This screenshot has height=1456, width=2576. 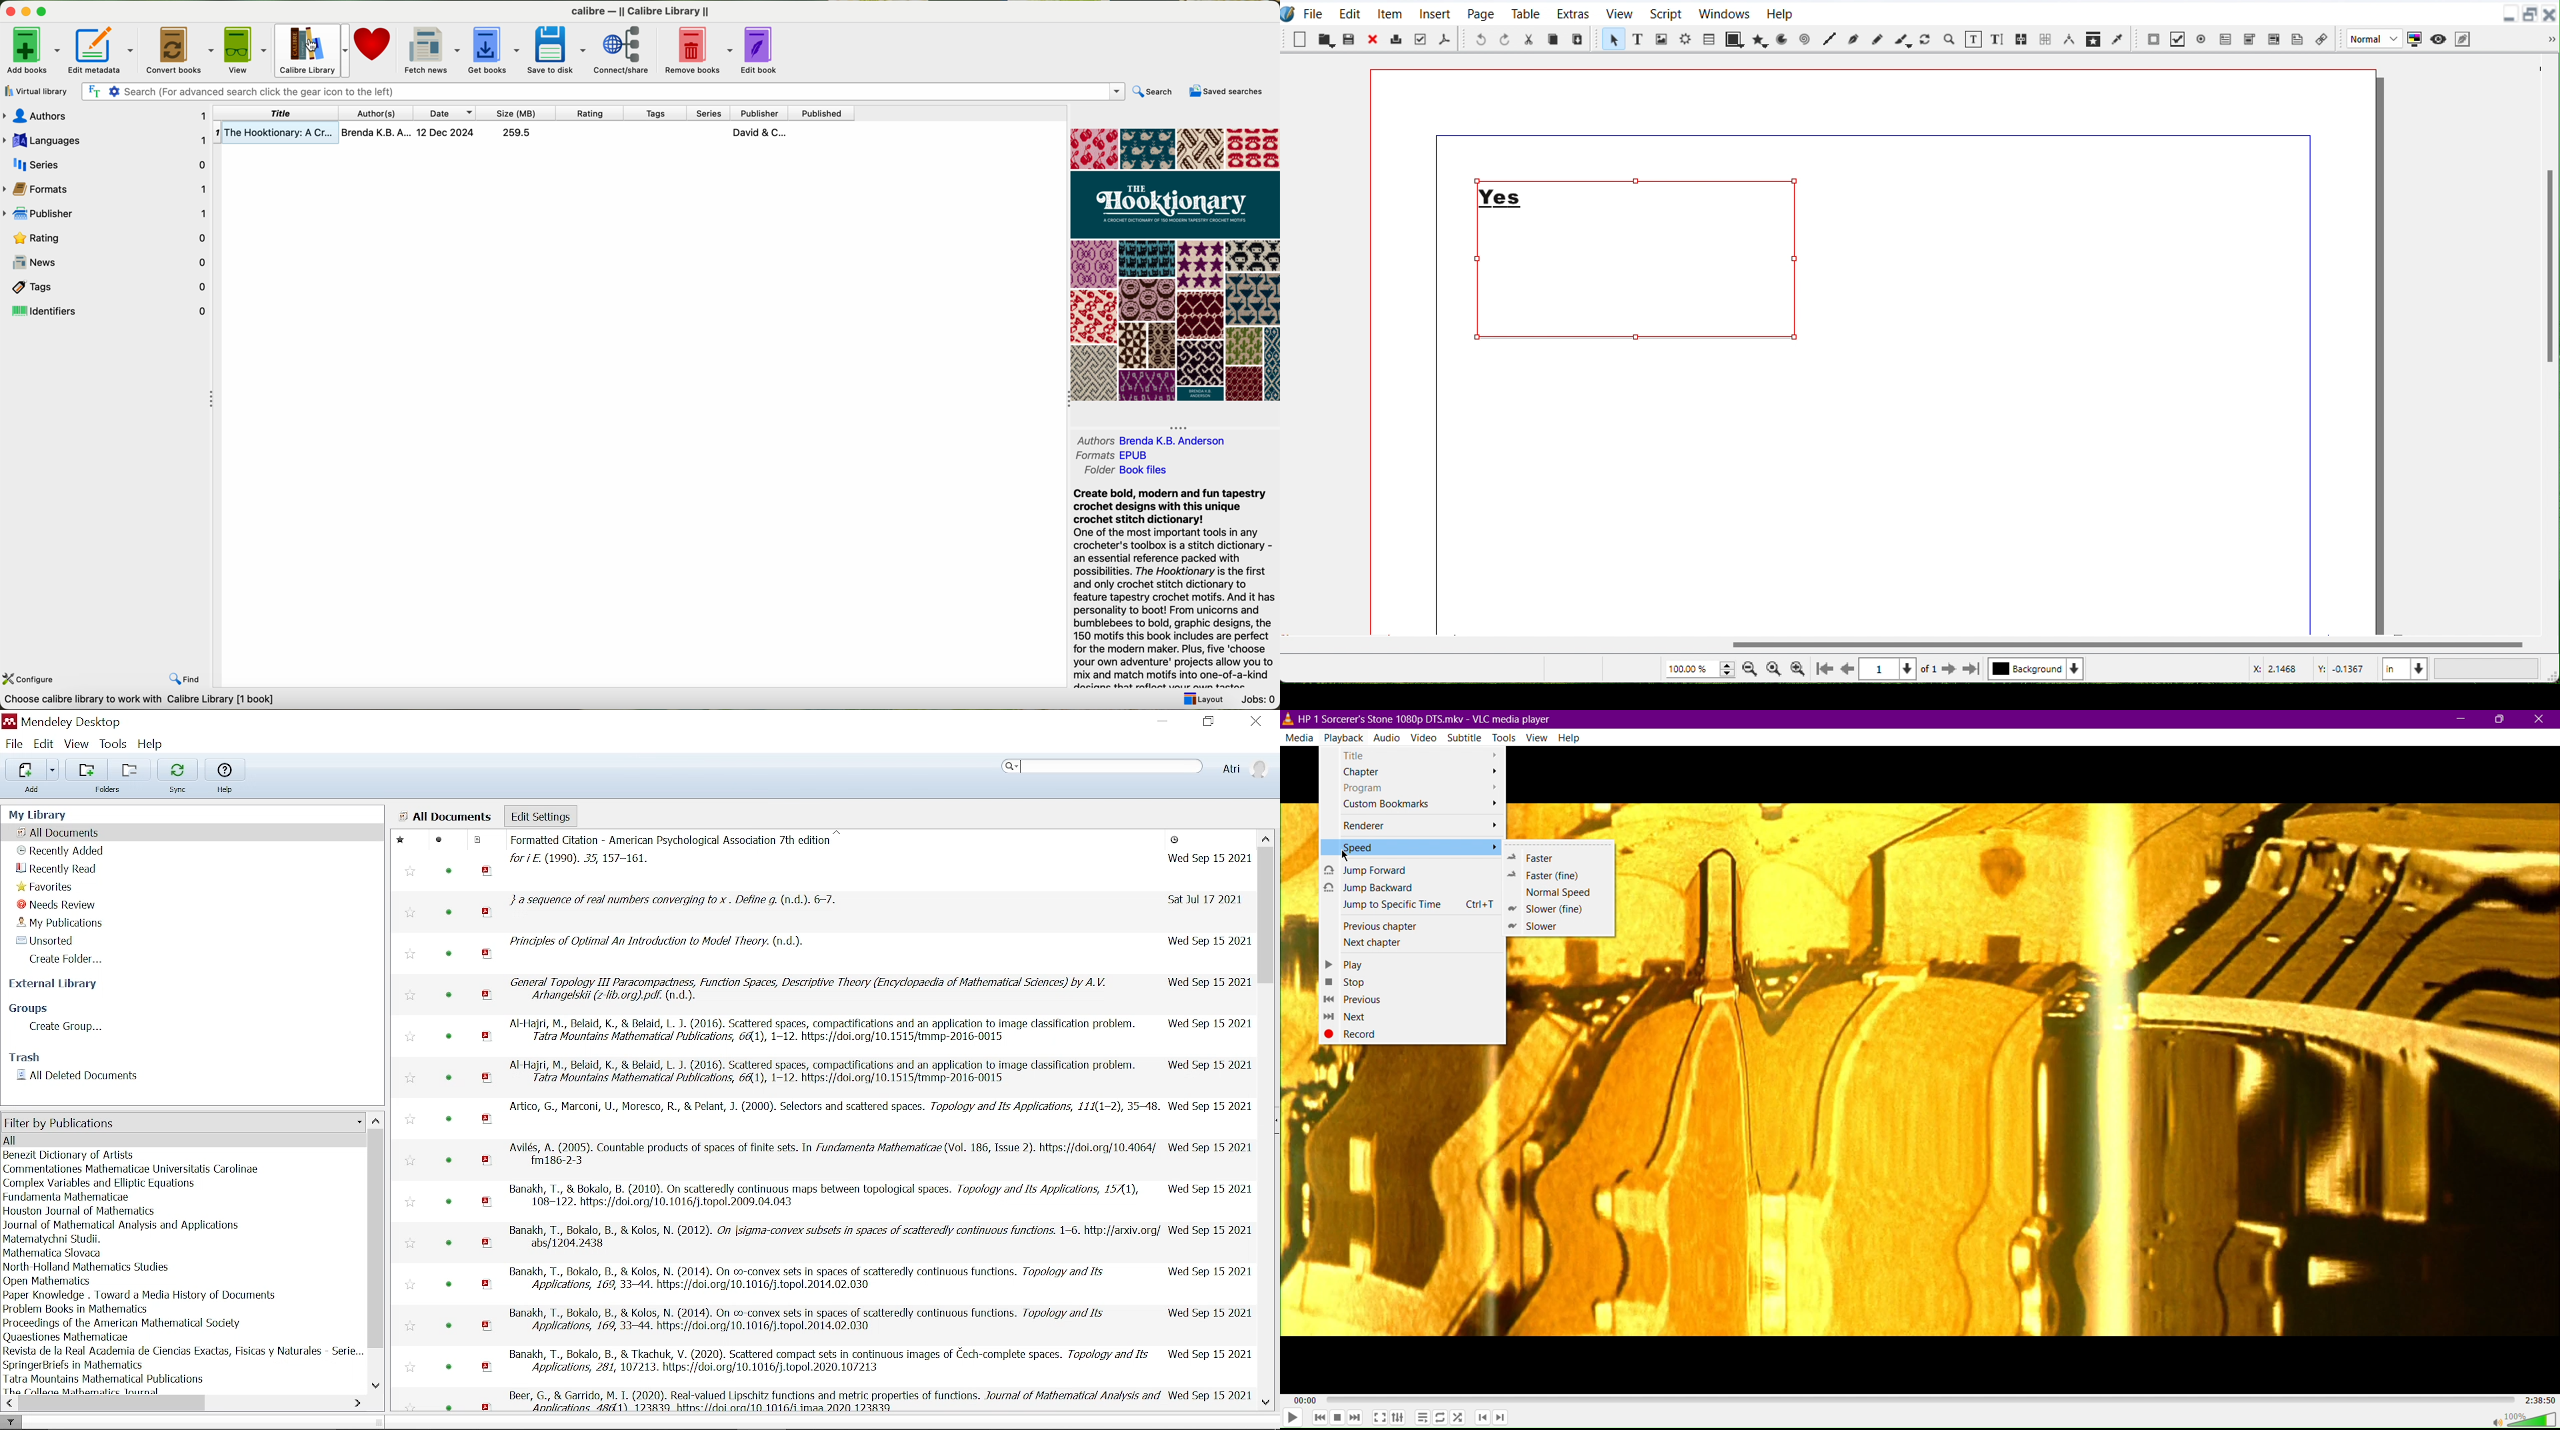 I want to click on Recently Read, so click(x=58, y=869).